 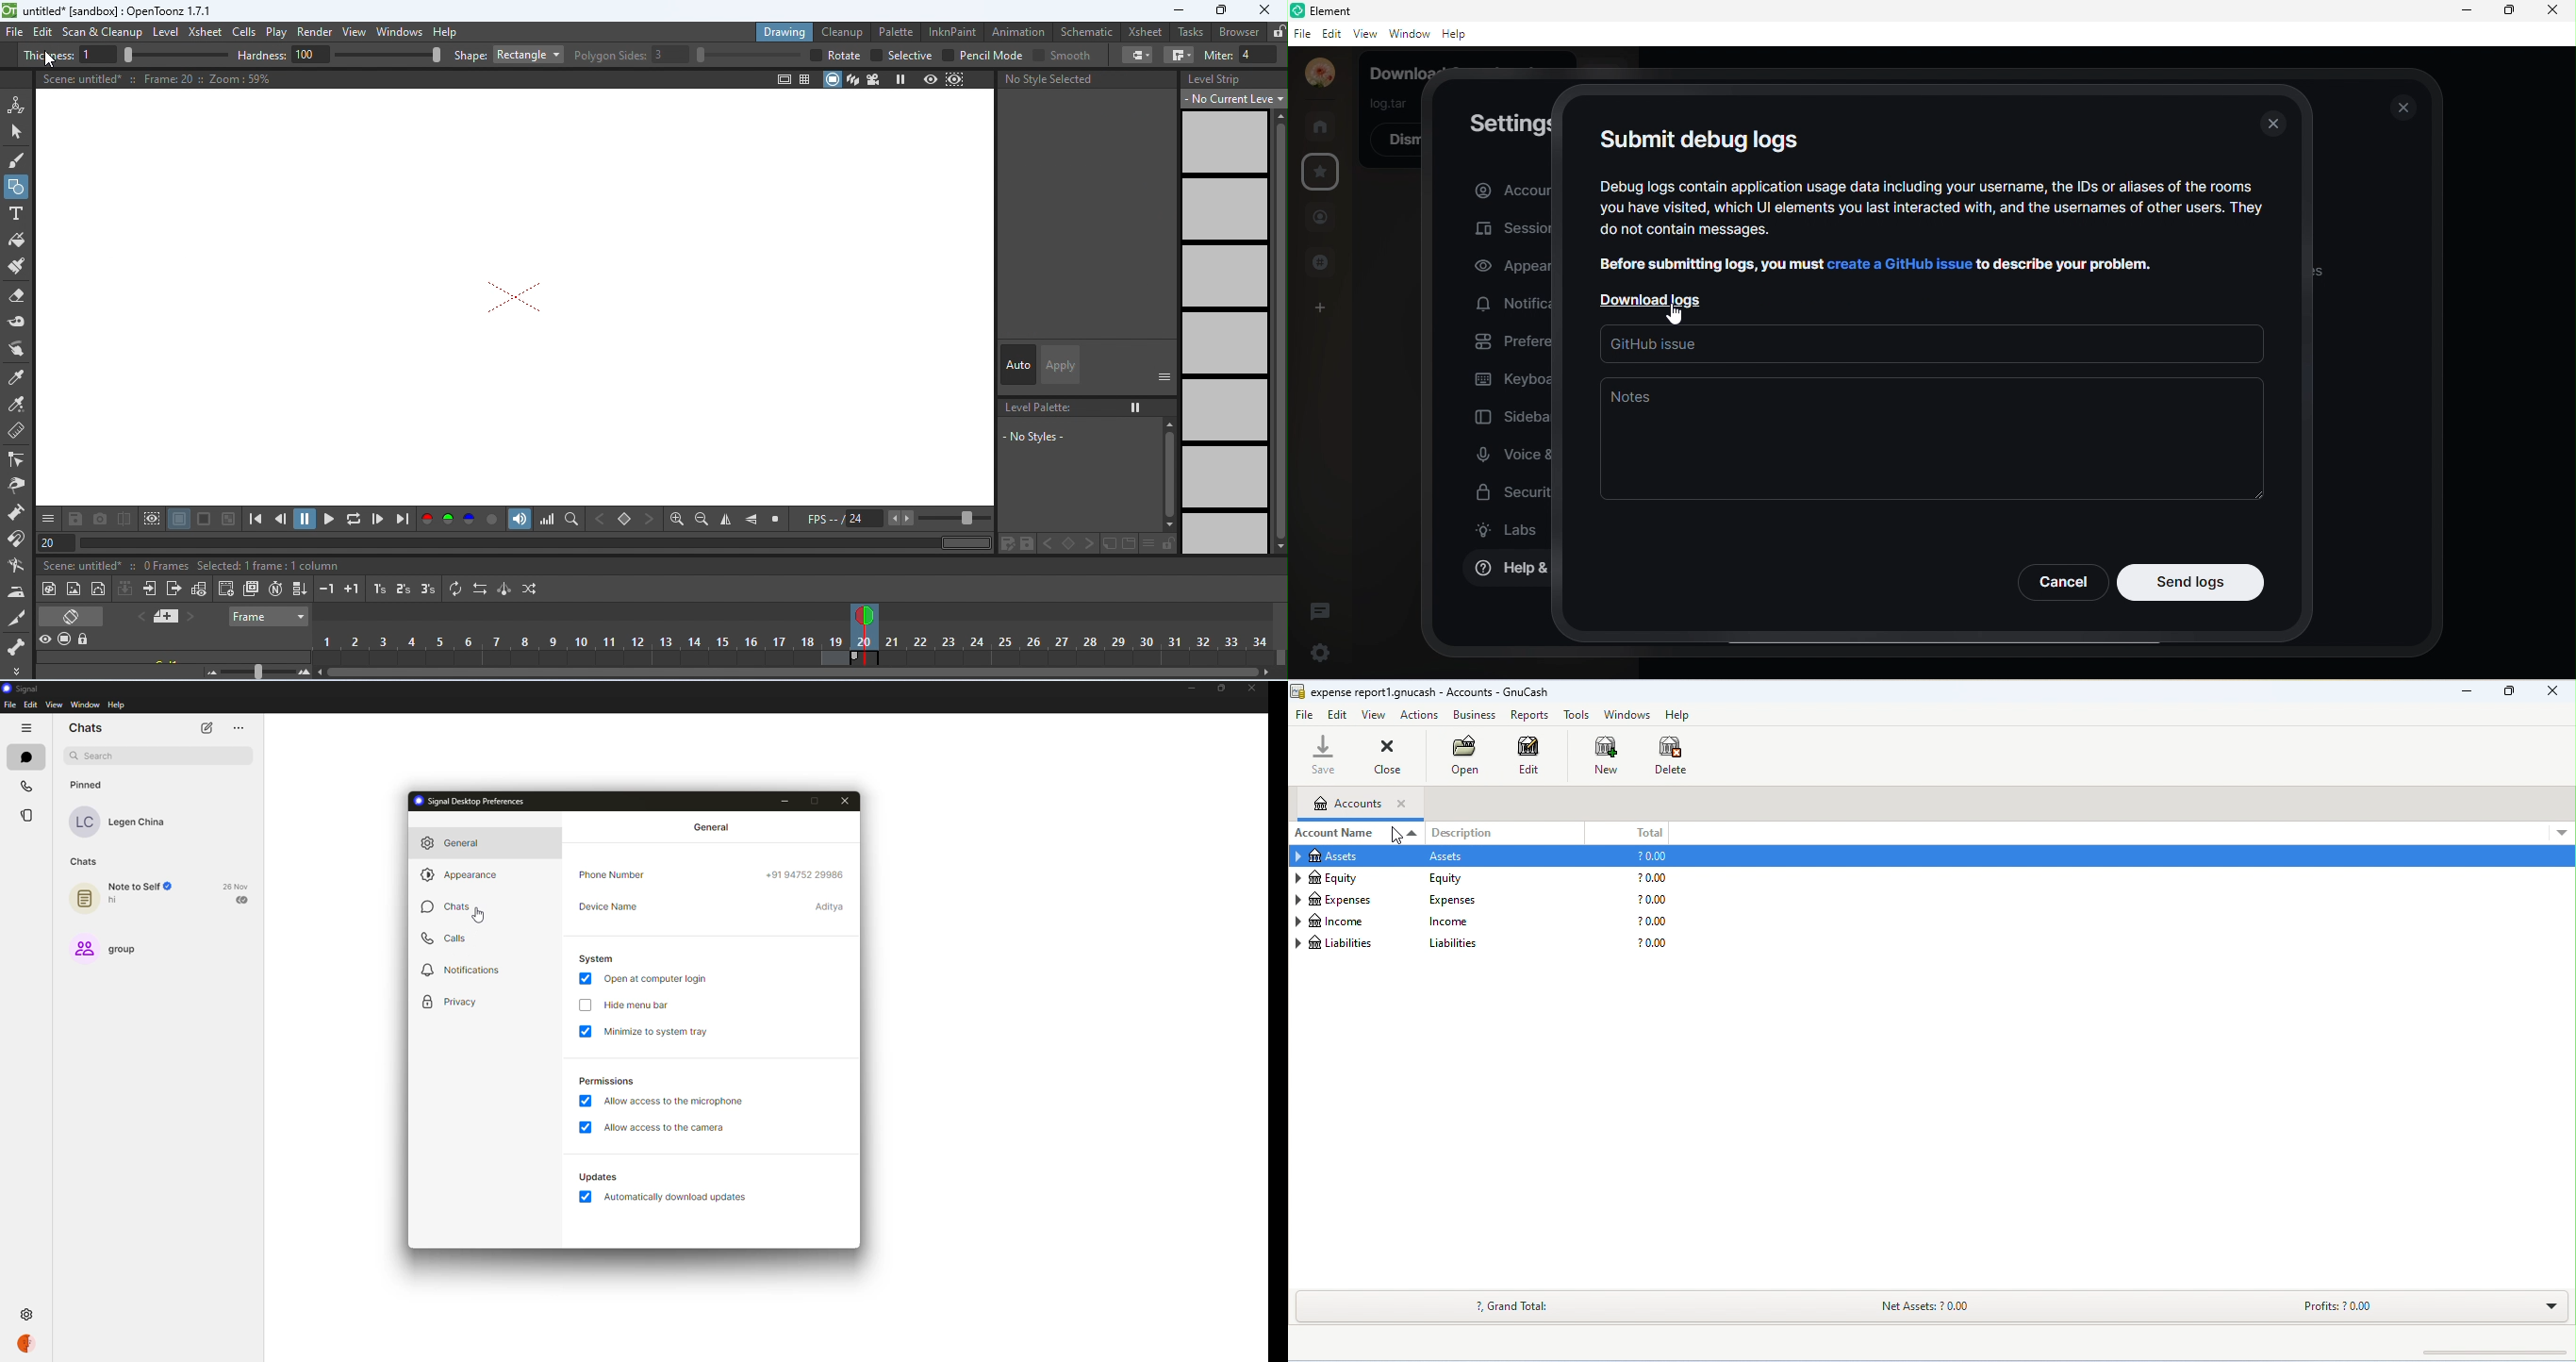 What do you see at coordinates (1530, 715) in the screenshot?
I see `reports` at bounding box center [1530, 715].